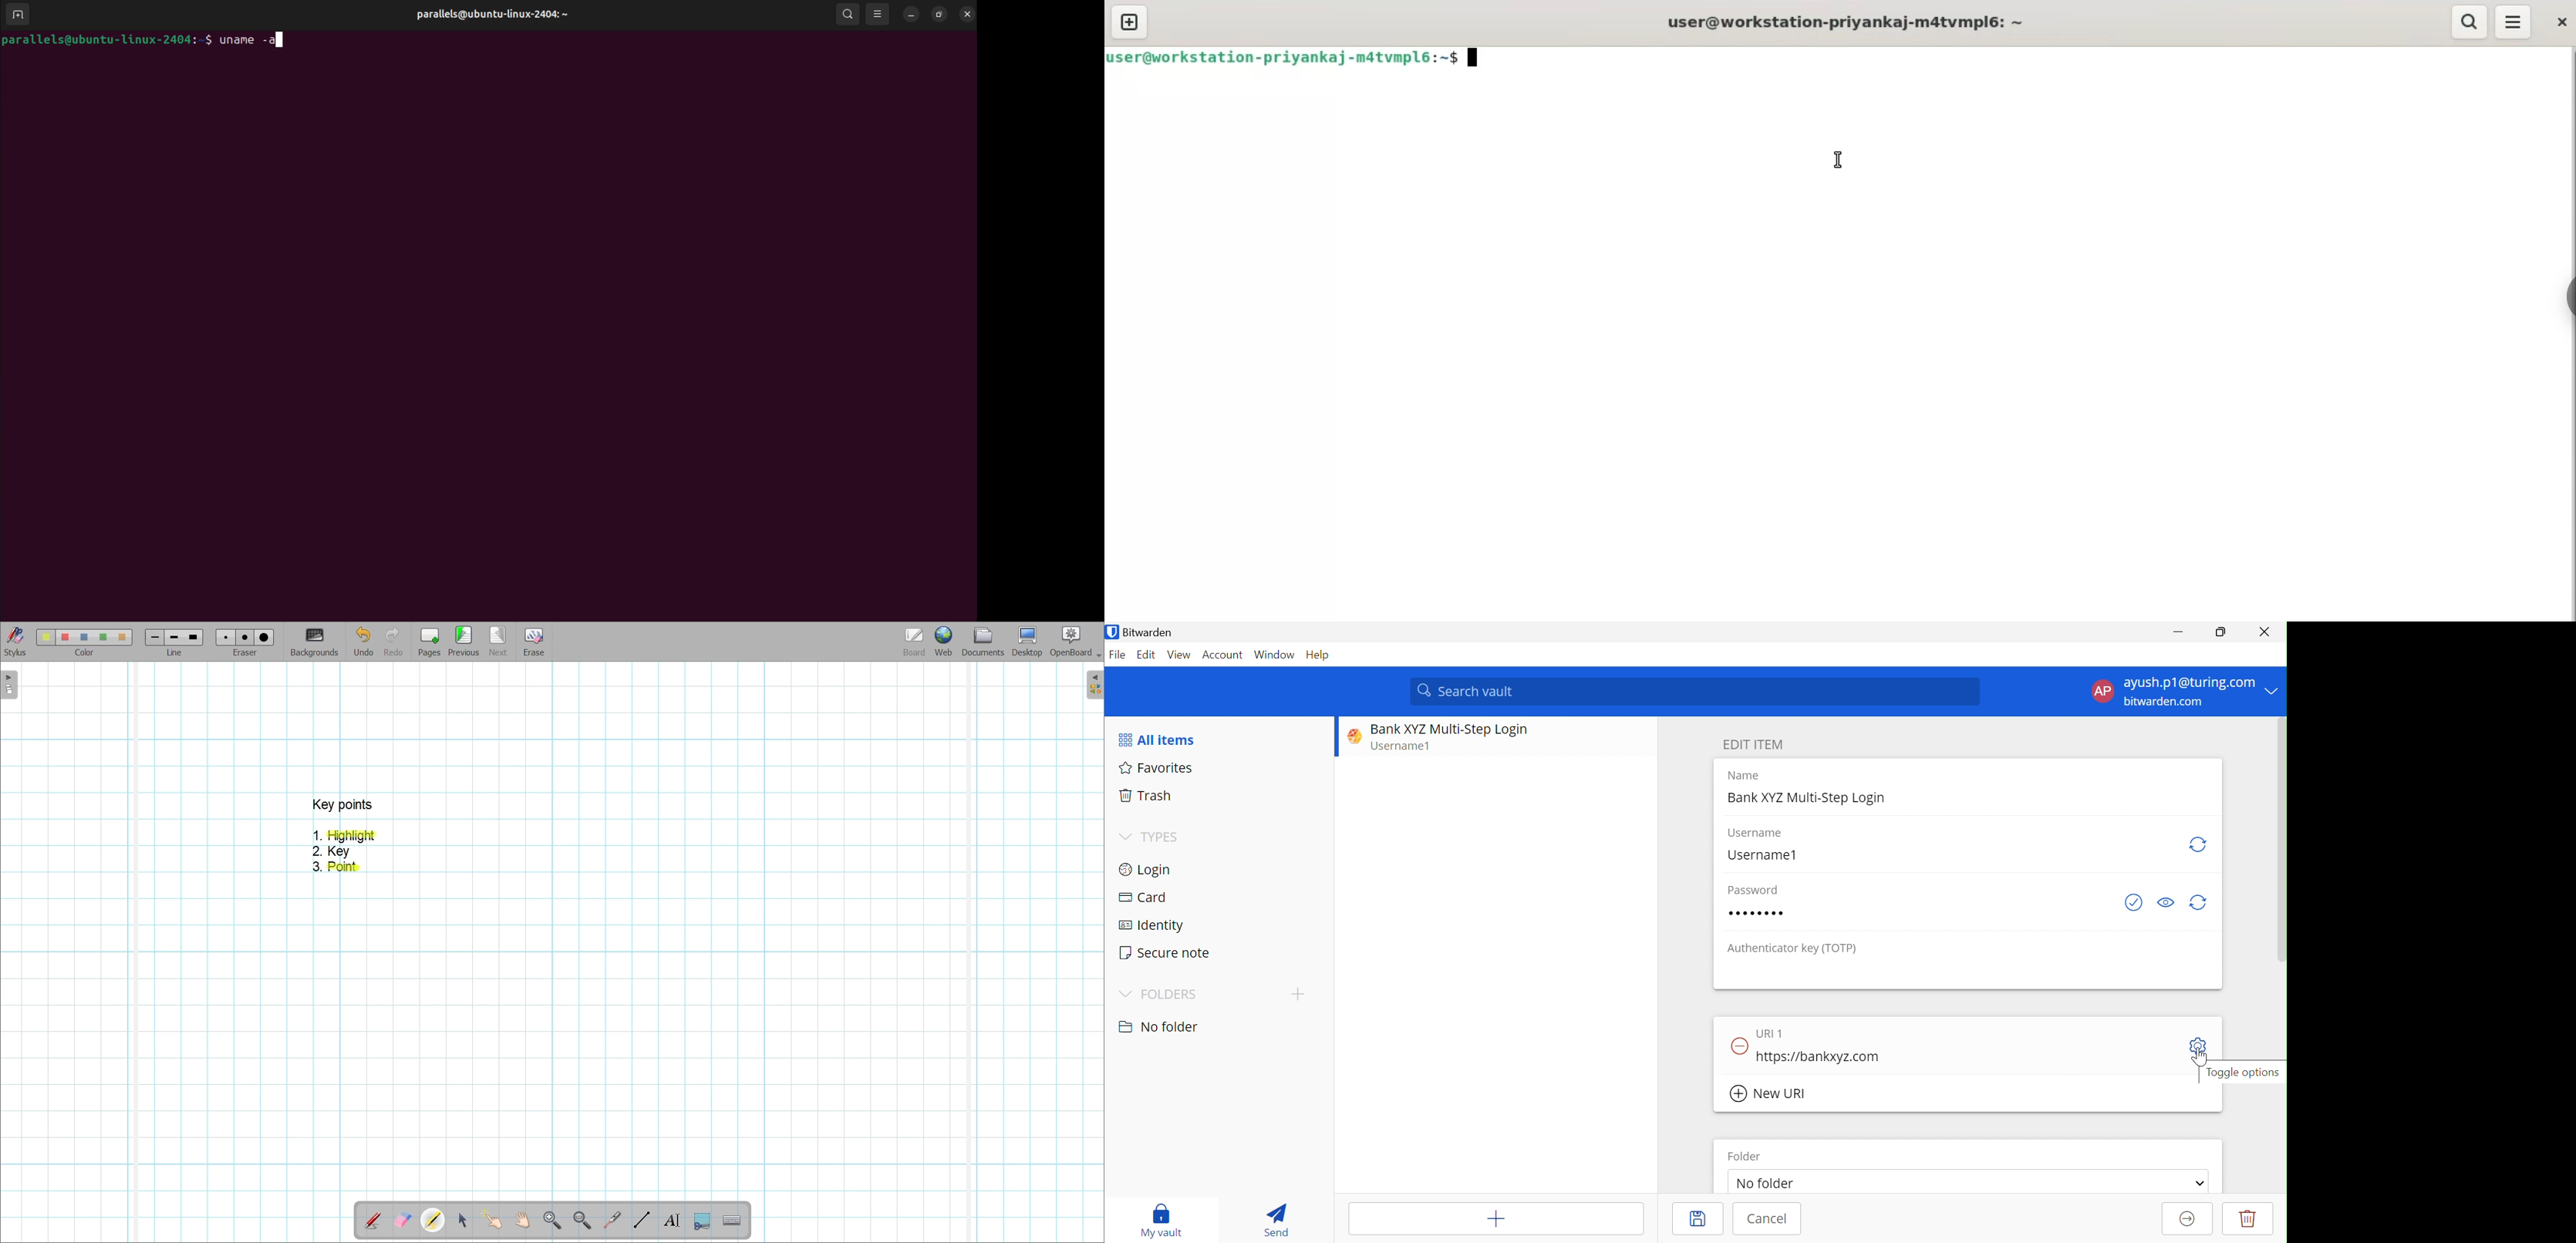  Describe the element at coordinates (1161, 1220) in the screenshot. I see `My vault` at that location.